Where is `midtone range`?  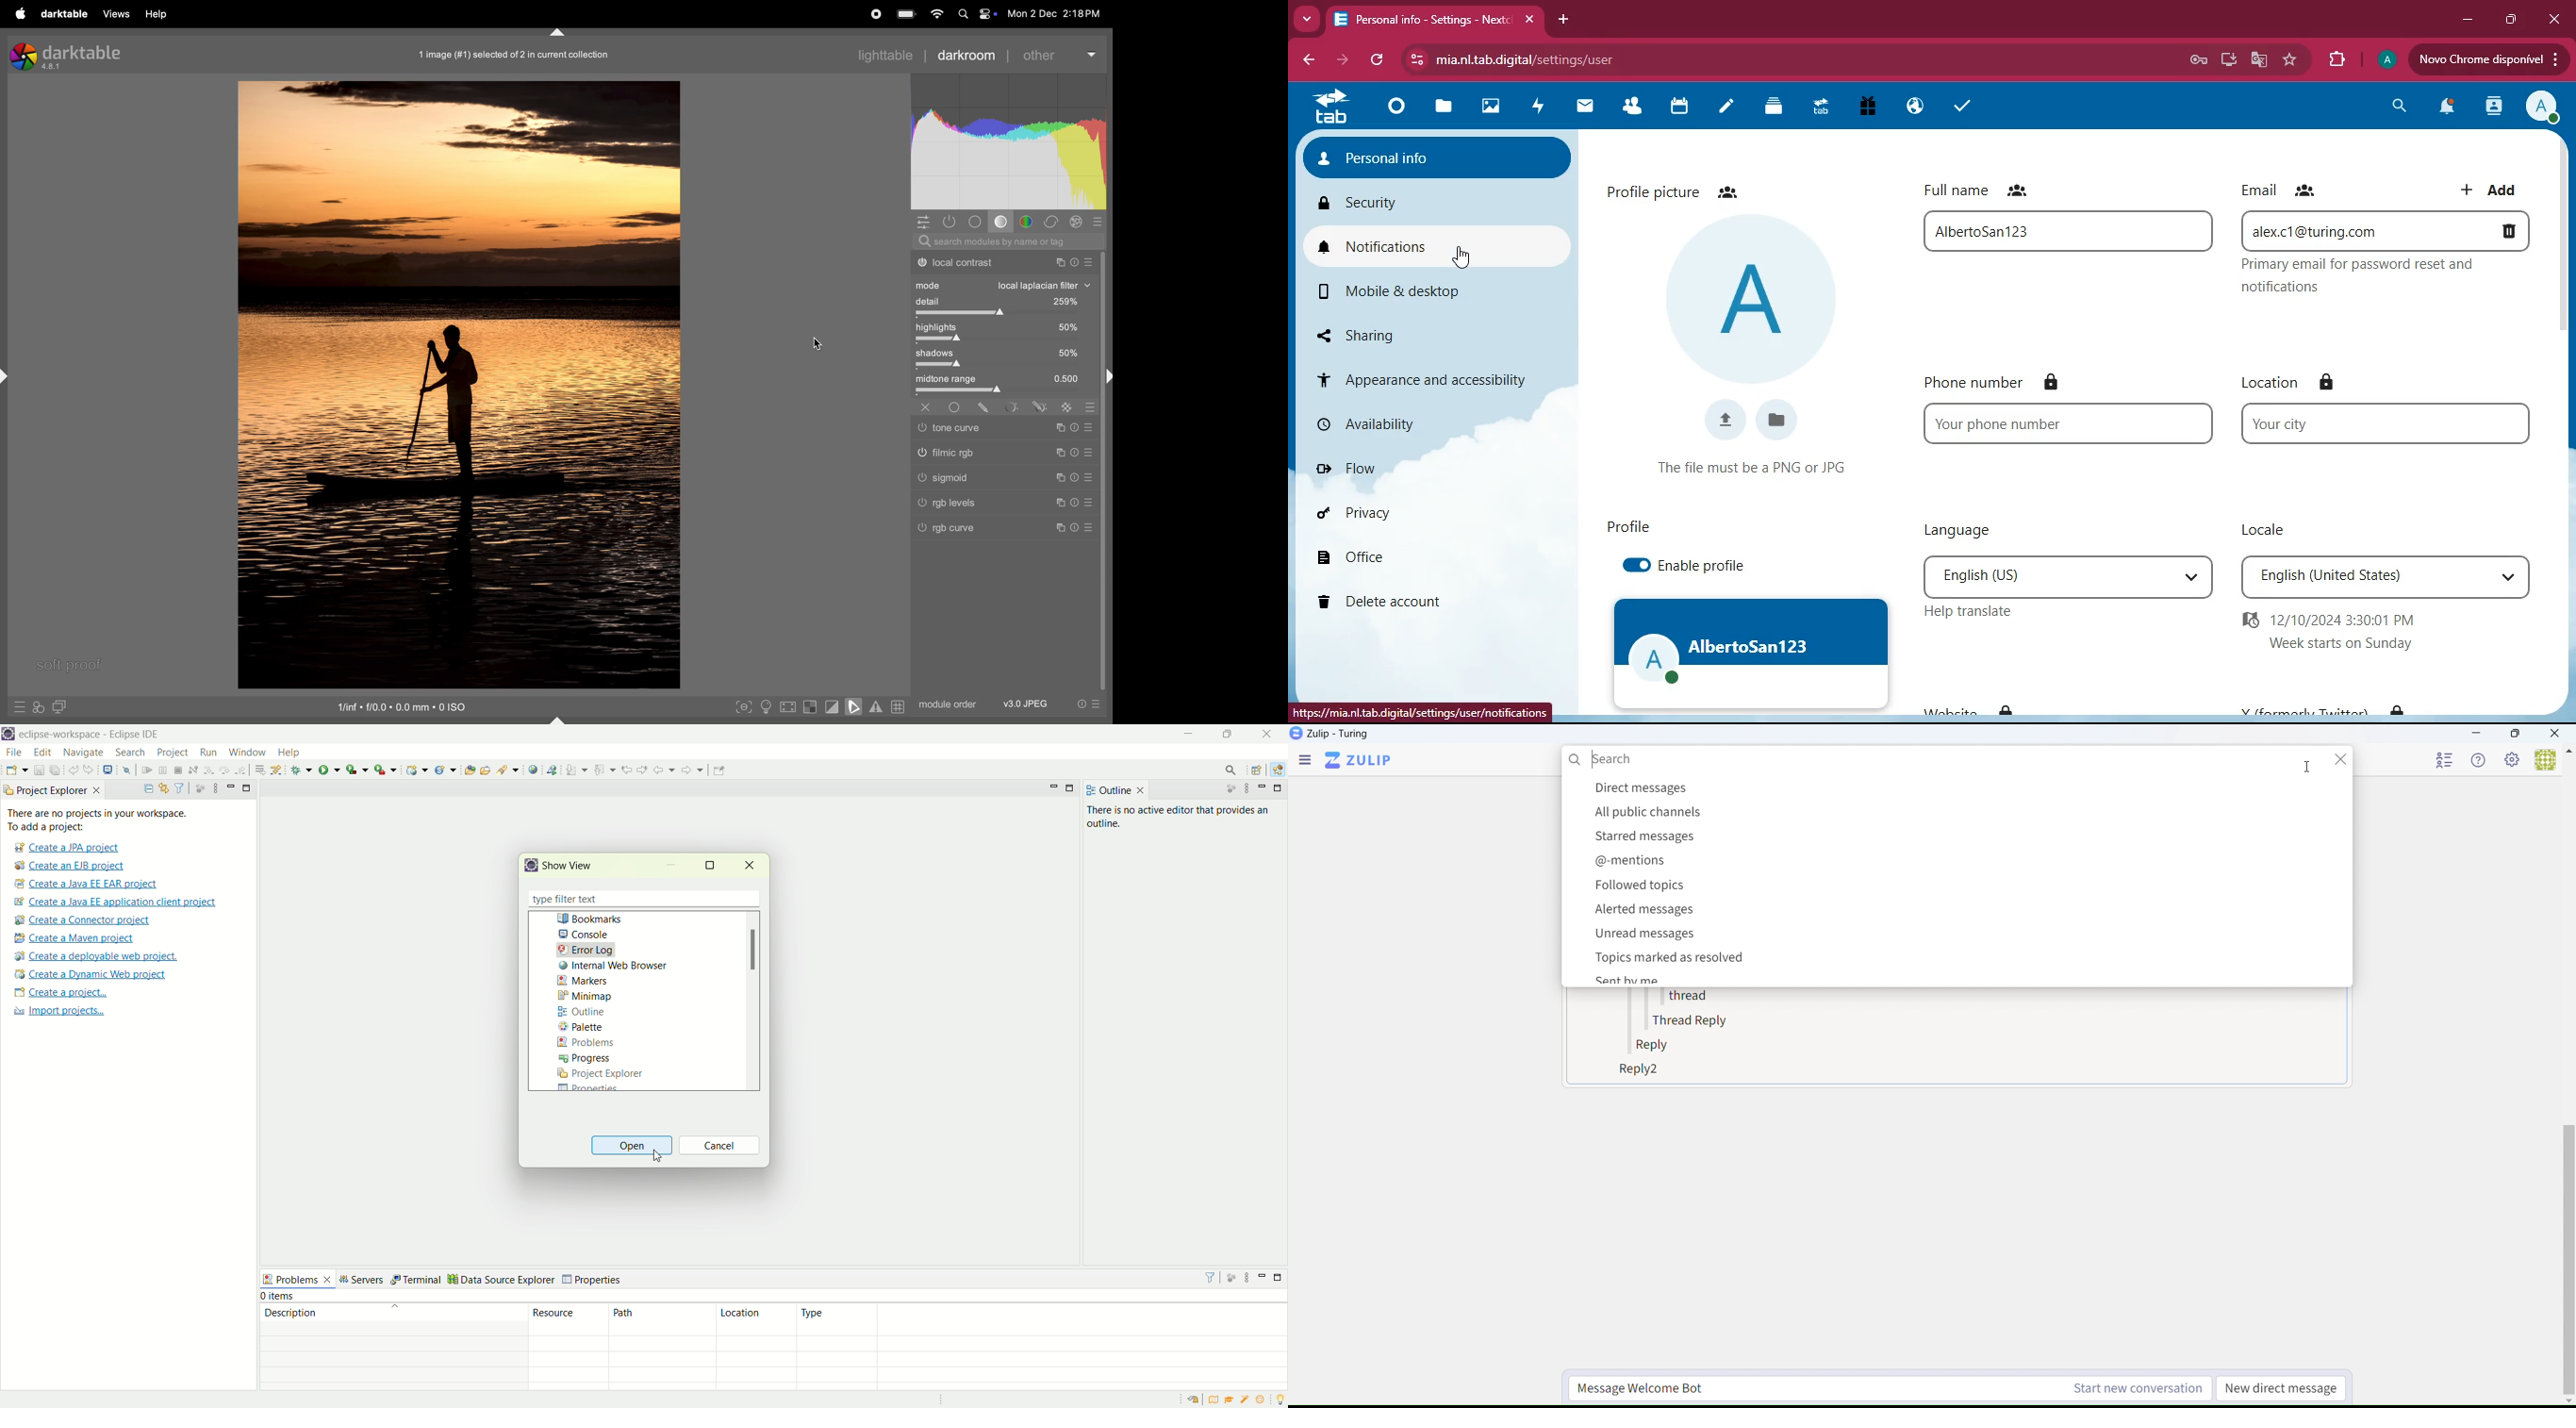
midtone range is located at coordinates (1006, 379).